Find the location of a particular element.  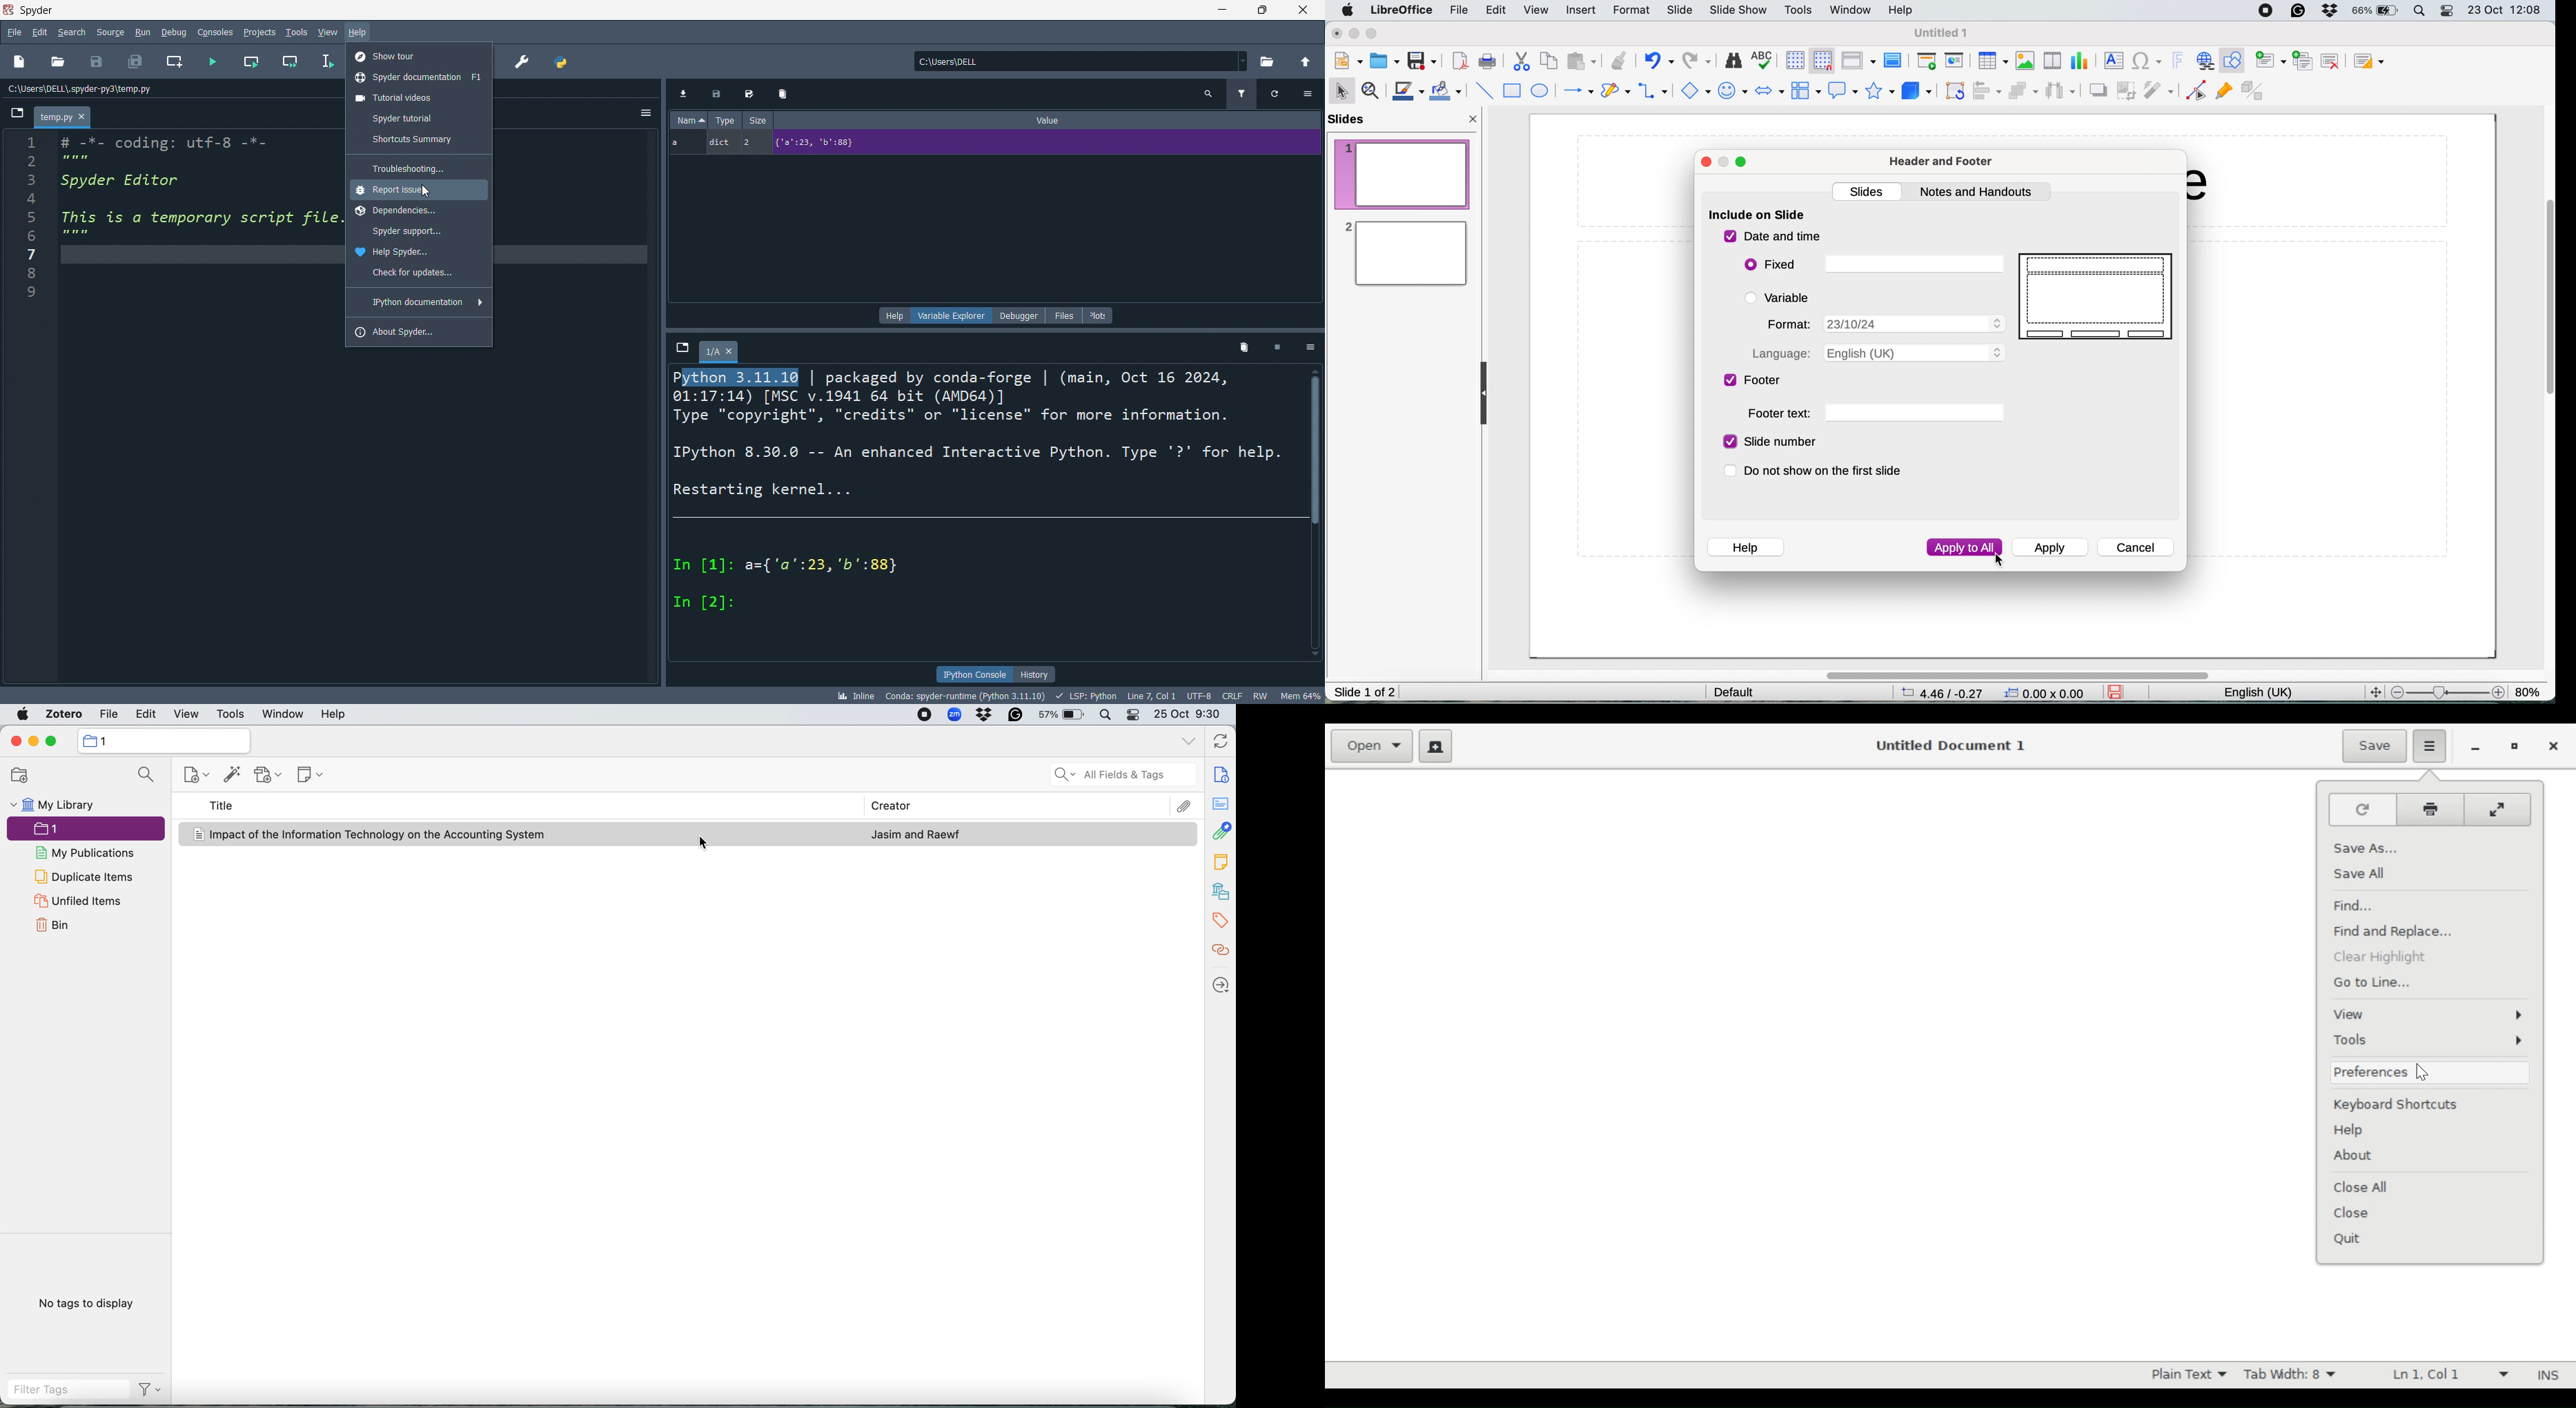

run line is located at coordinates (329, 62).